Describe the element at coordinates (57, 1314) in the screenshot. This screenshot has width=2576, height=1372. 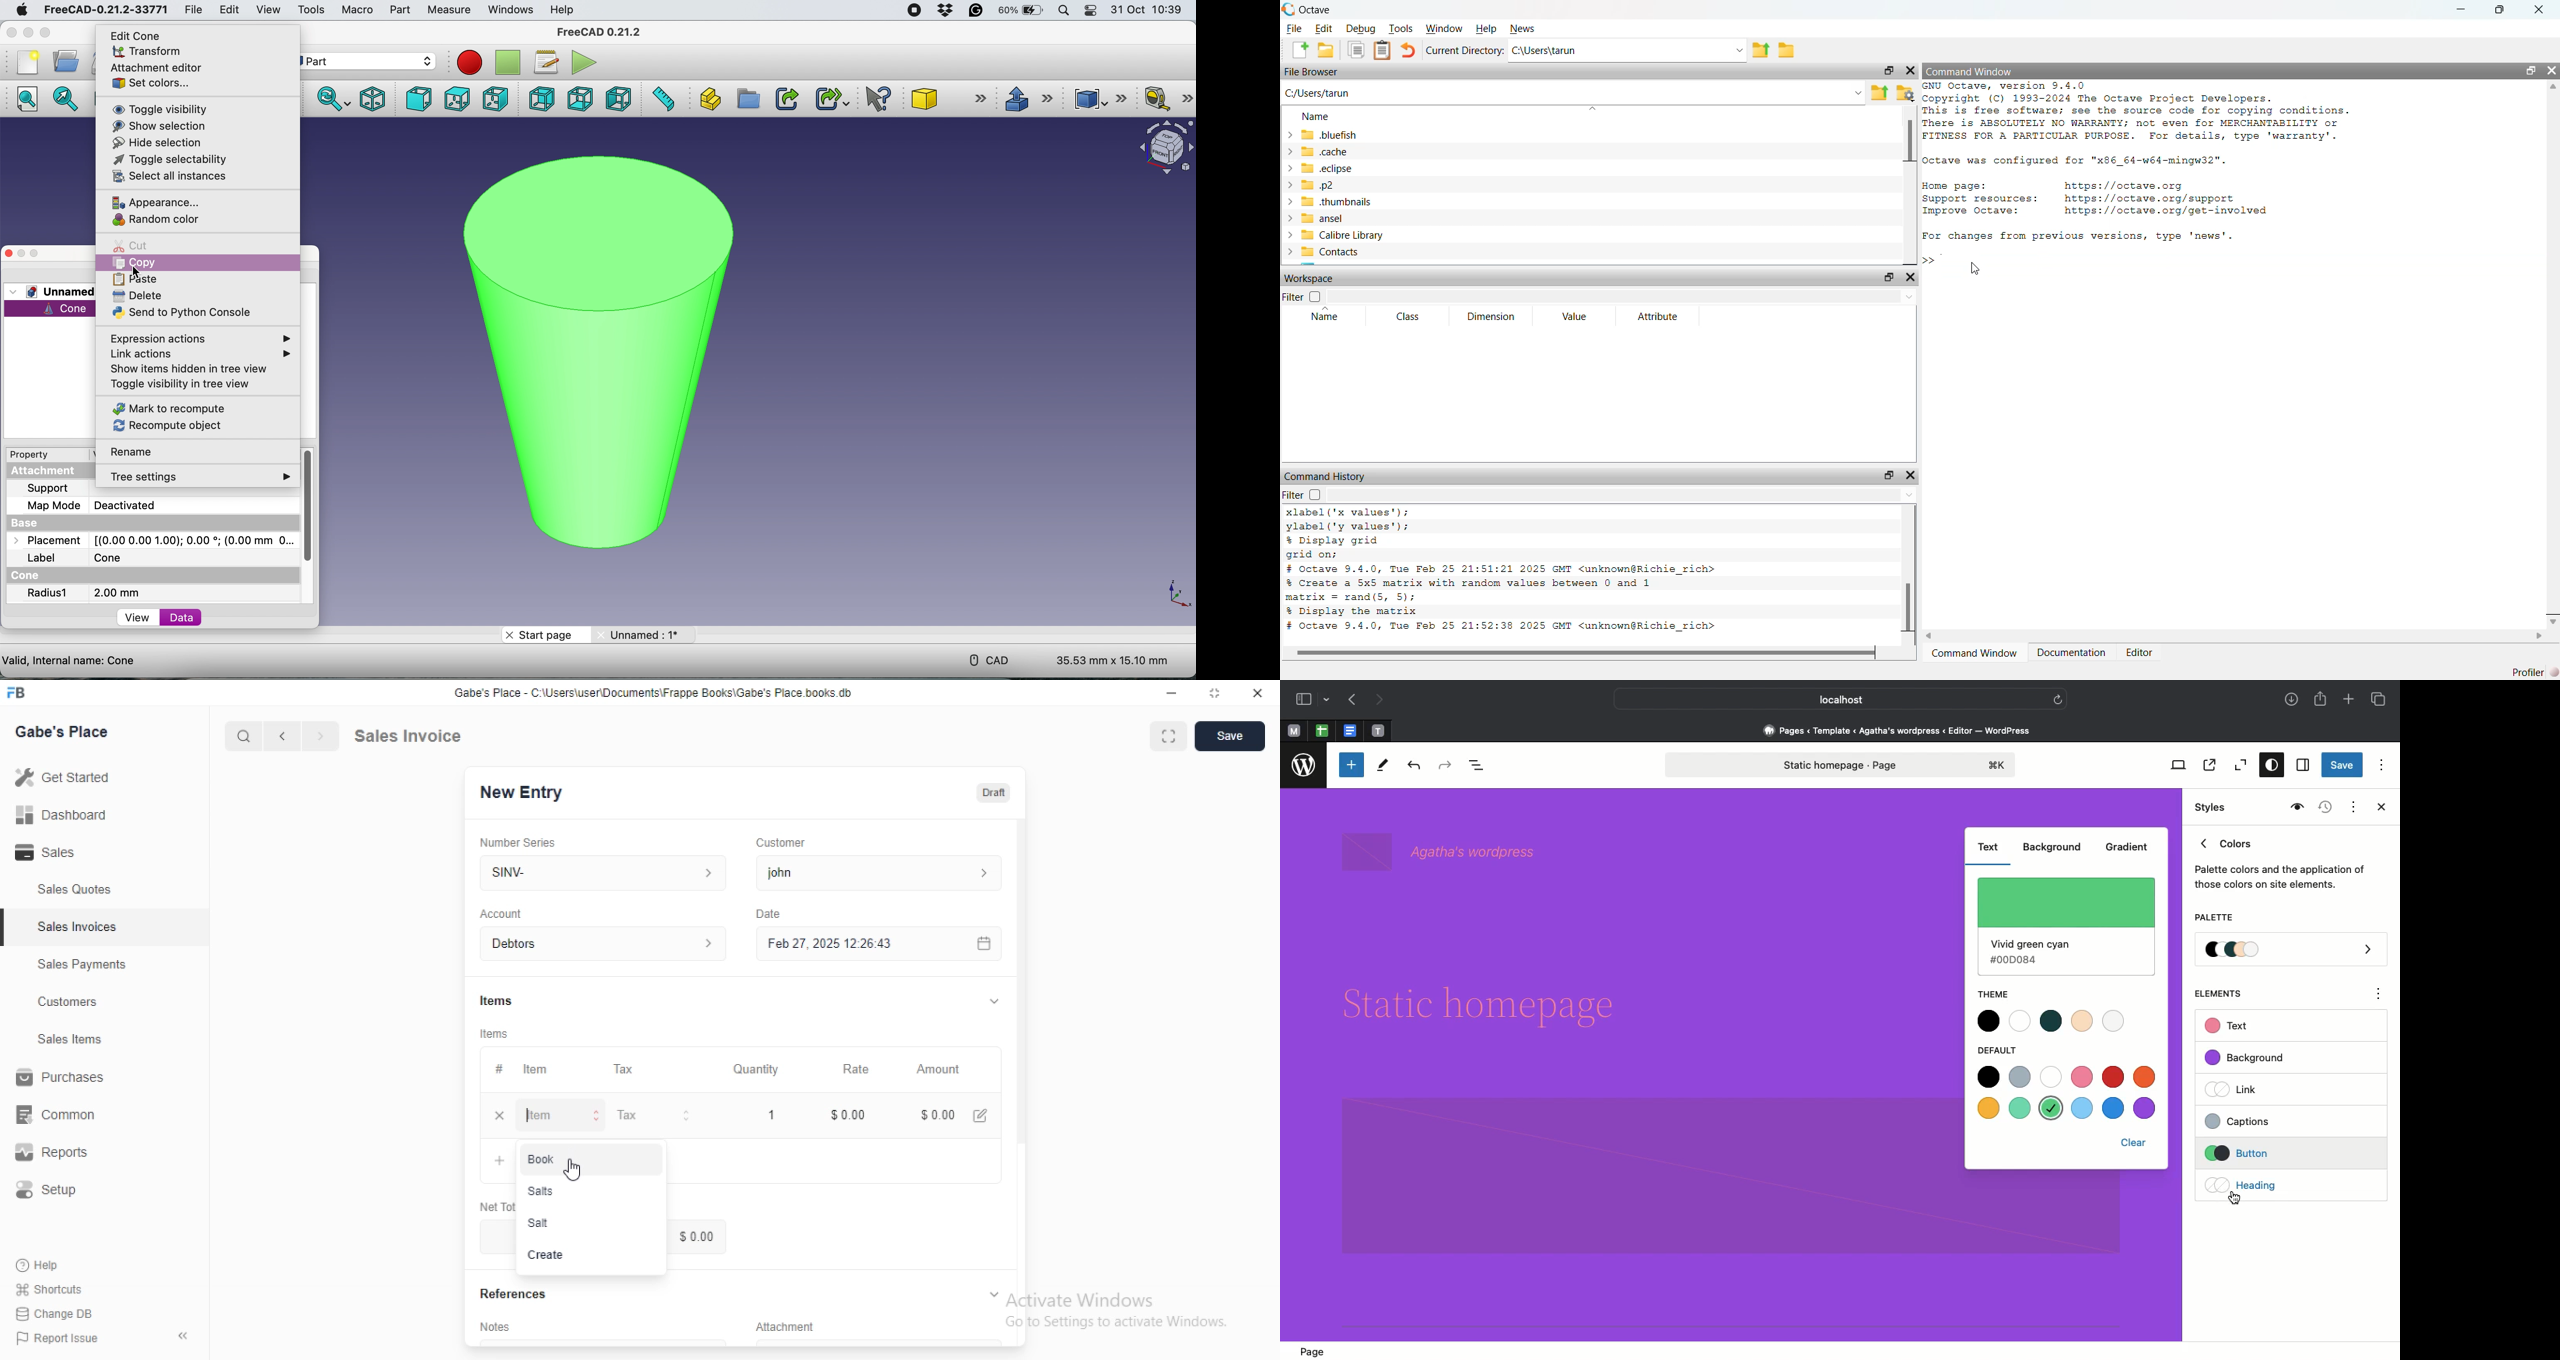
I see `Change DB` at that location.